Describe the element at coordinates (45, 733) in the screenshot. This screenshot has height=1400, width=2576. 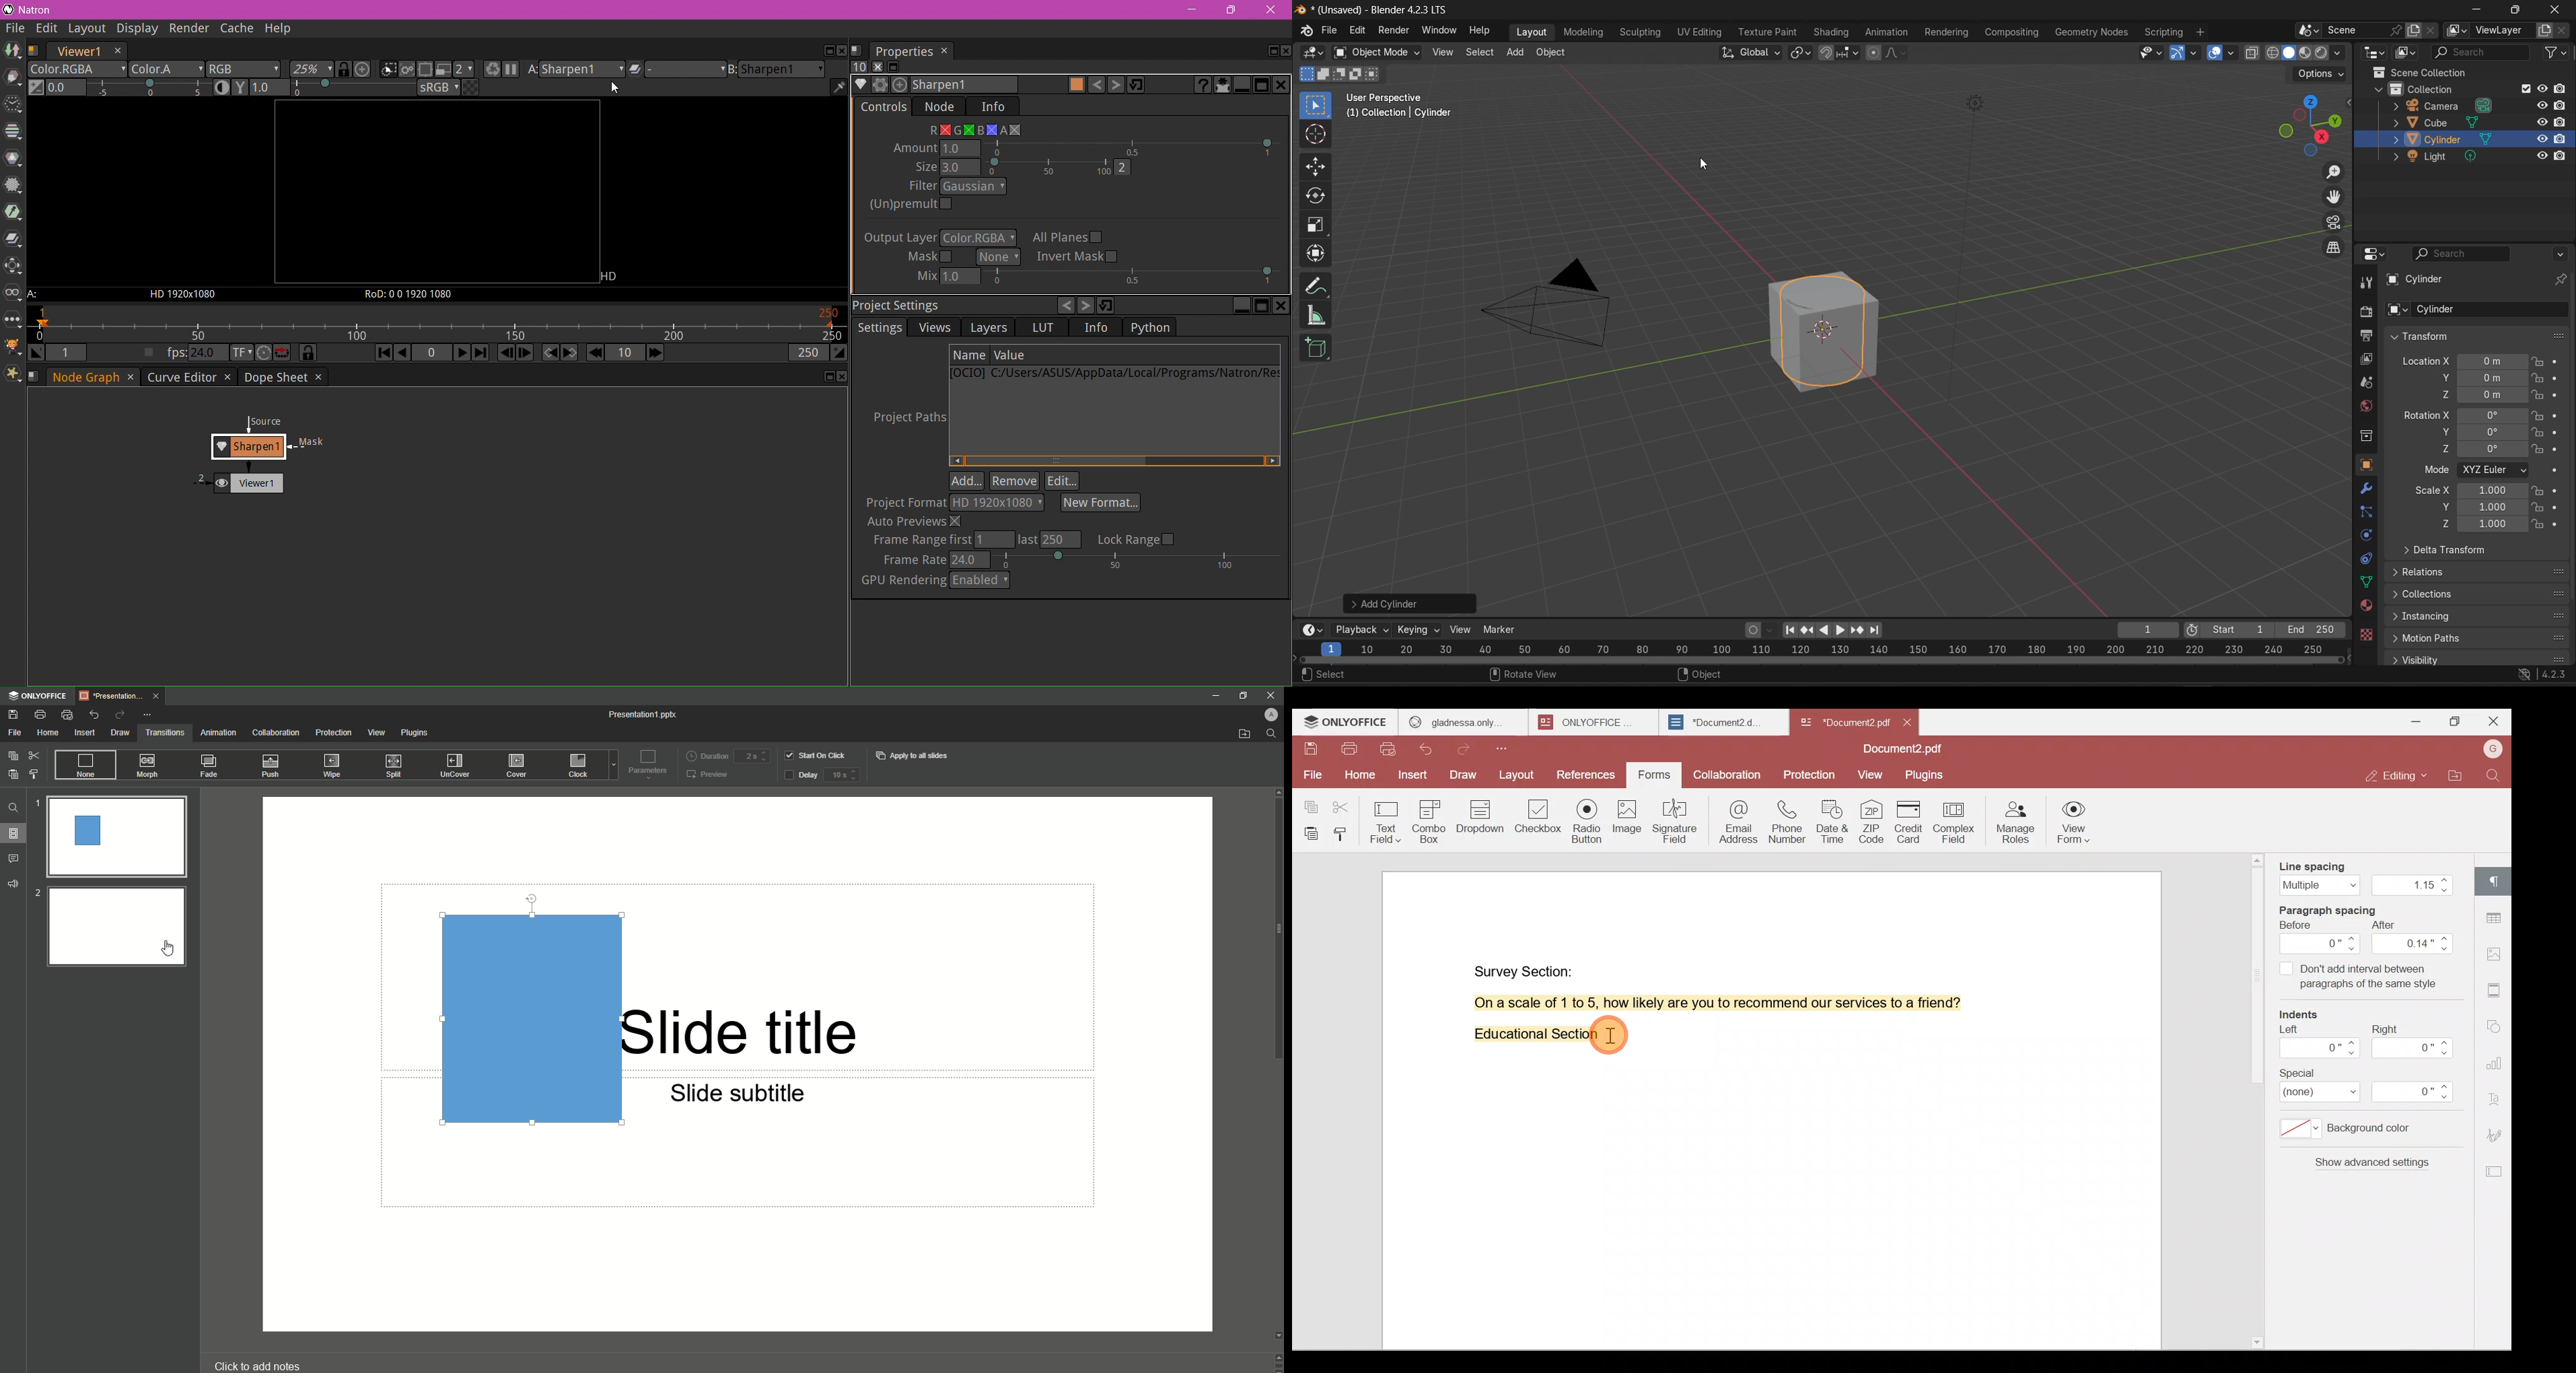
I see `Home` at that location.